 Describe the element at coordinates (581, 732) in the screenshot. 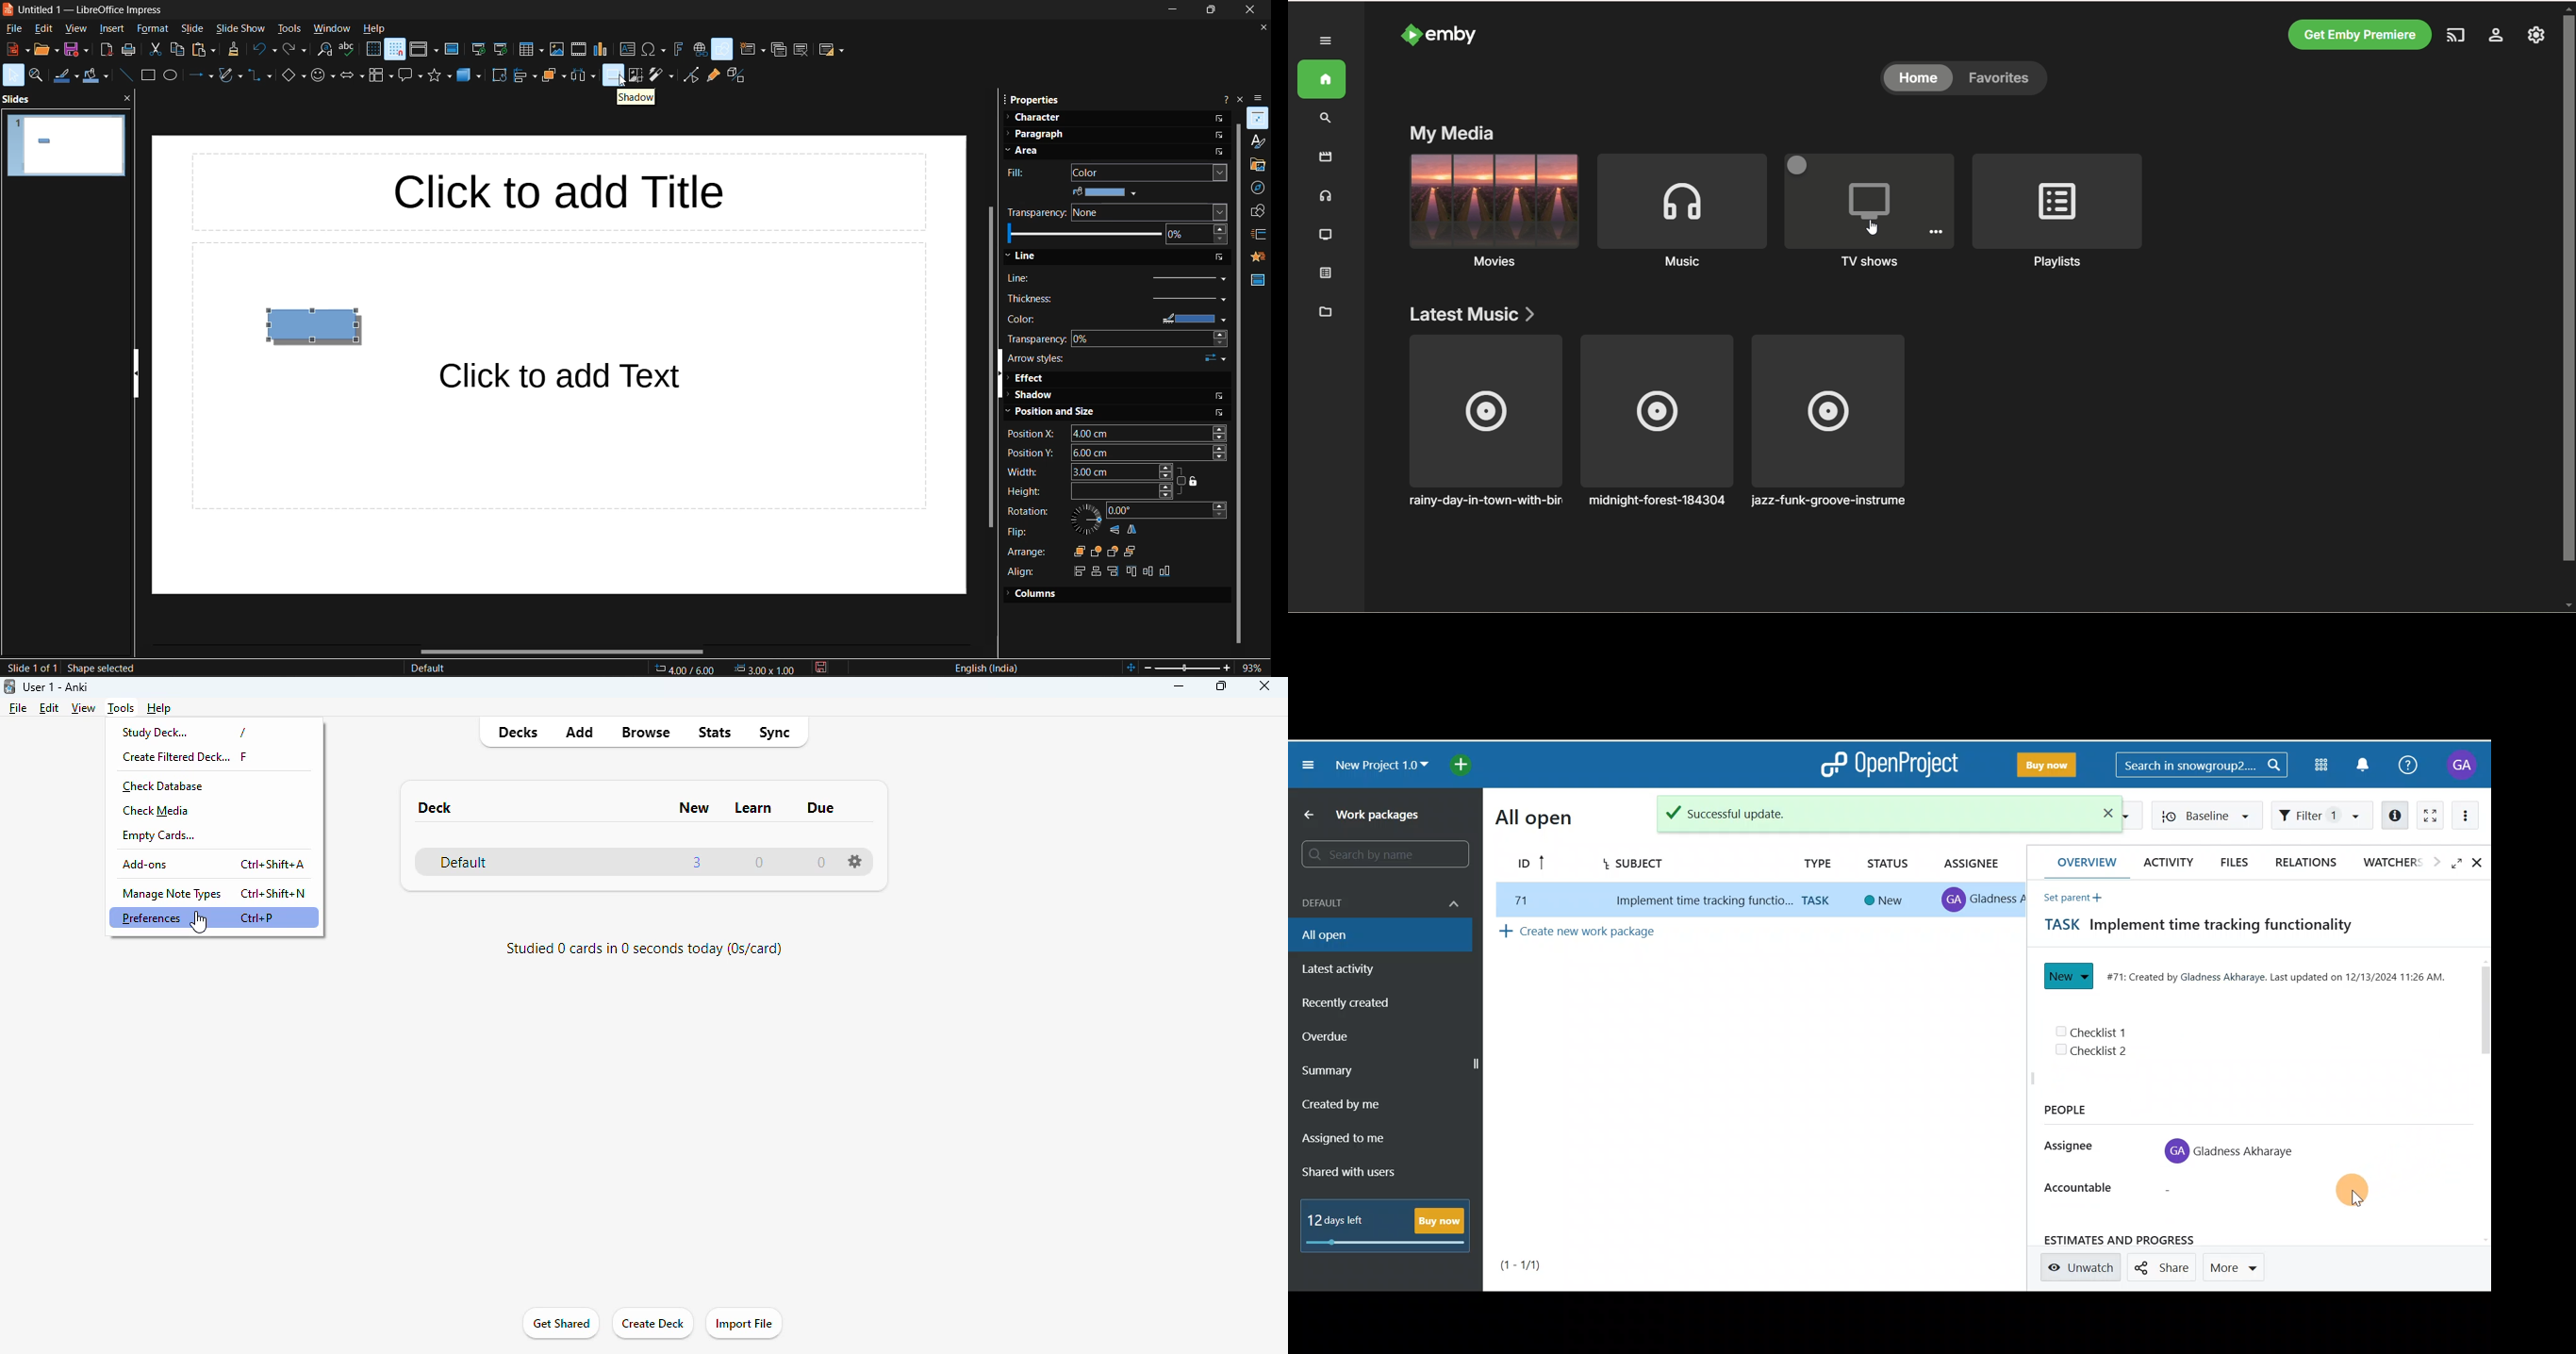

I see `add` at that location.